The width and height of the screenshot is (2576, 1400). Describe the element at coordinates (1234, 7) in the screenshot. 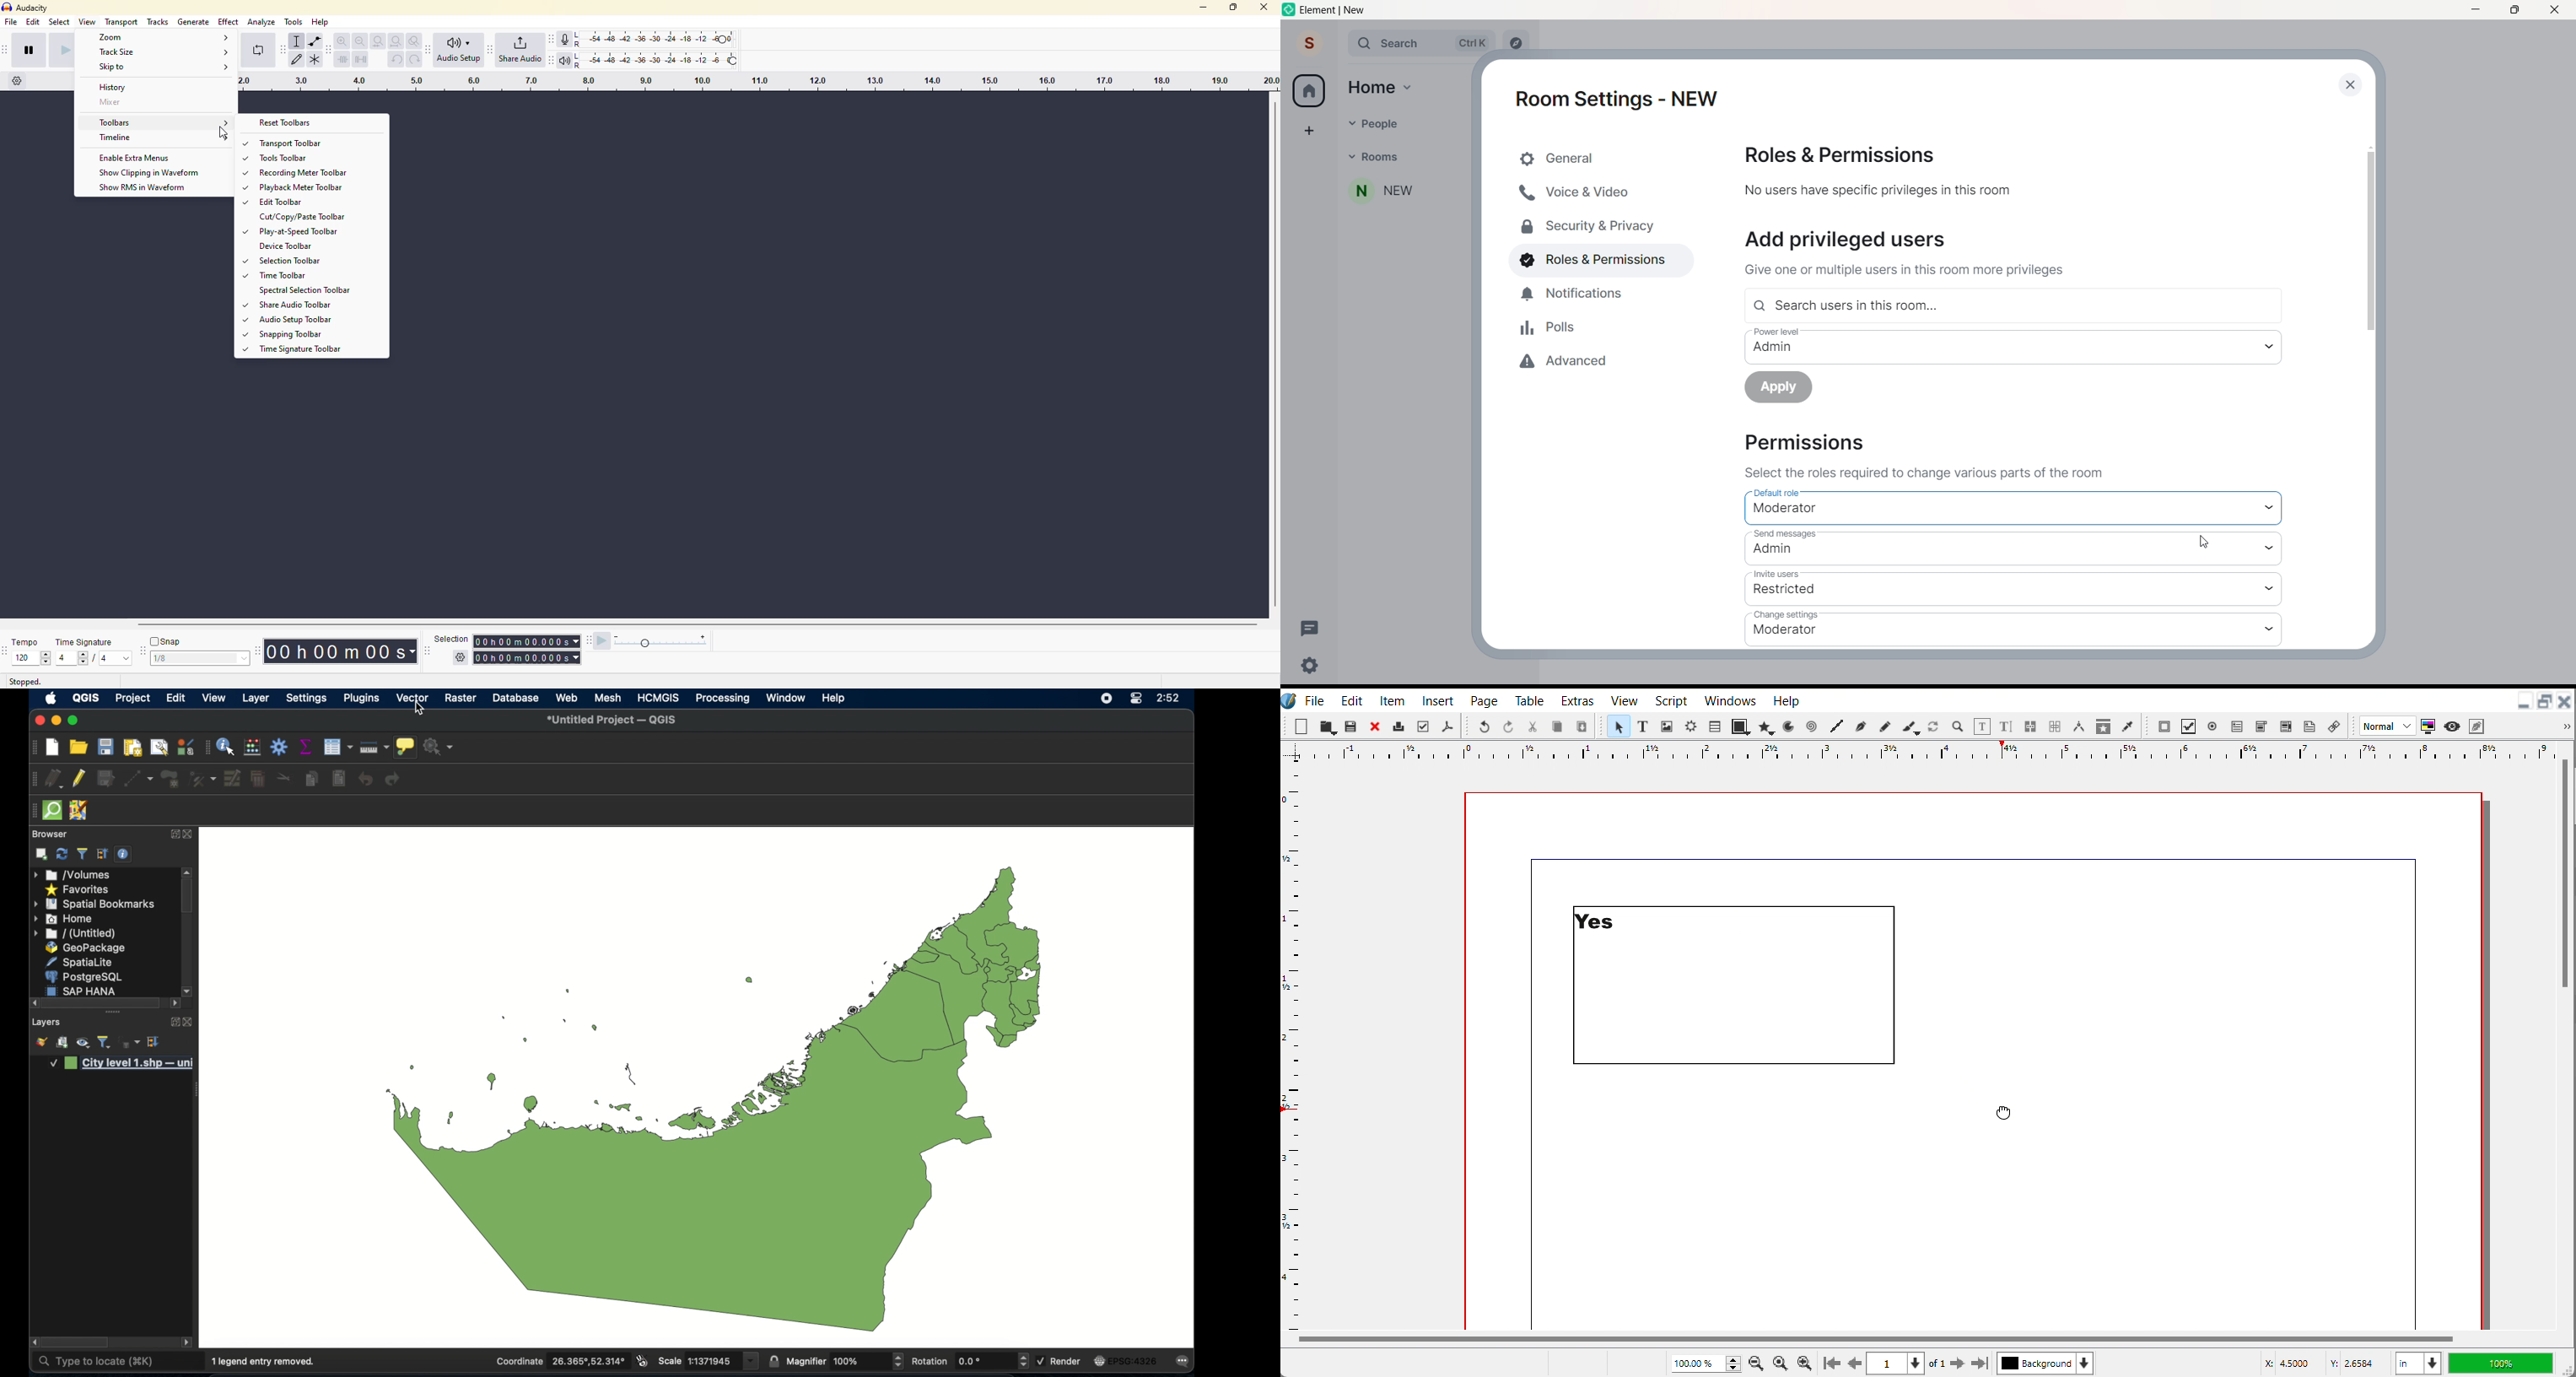

I see `maximize` at that location.